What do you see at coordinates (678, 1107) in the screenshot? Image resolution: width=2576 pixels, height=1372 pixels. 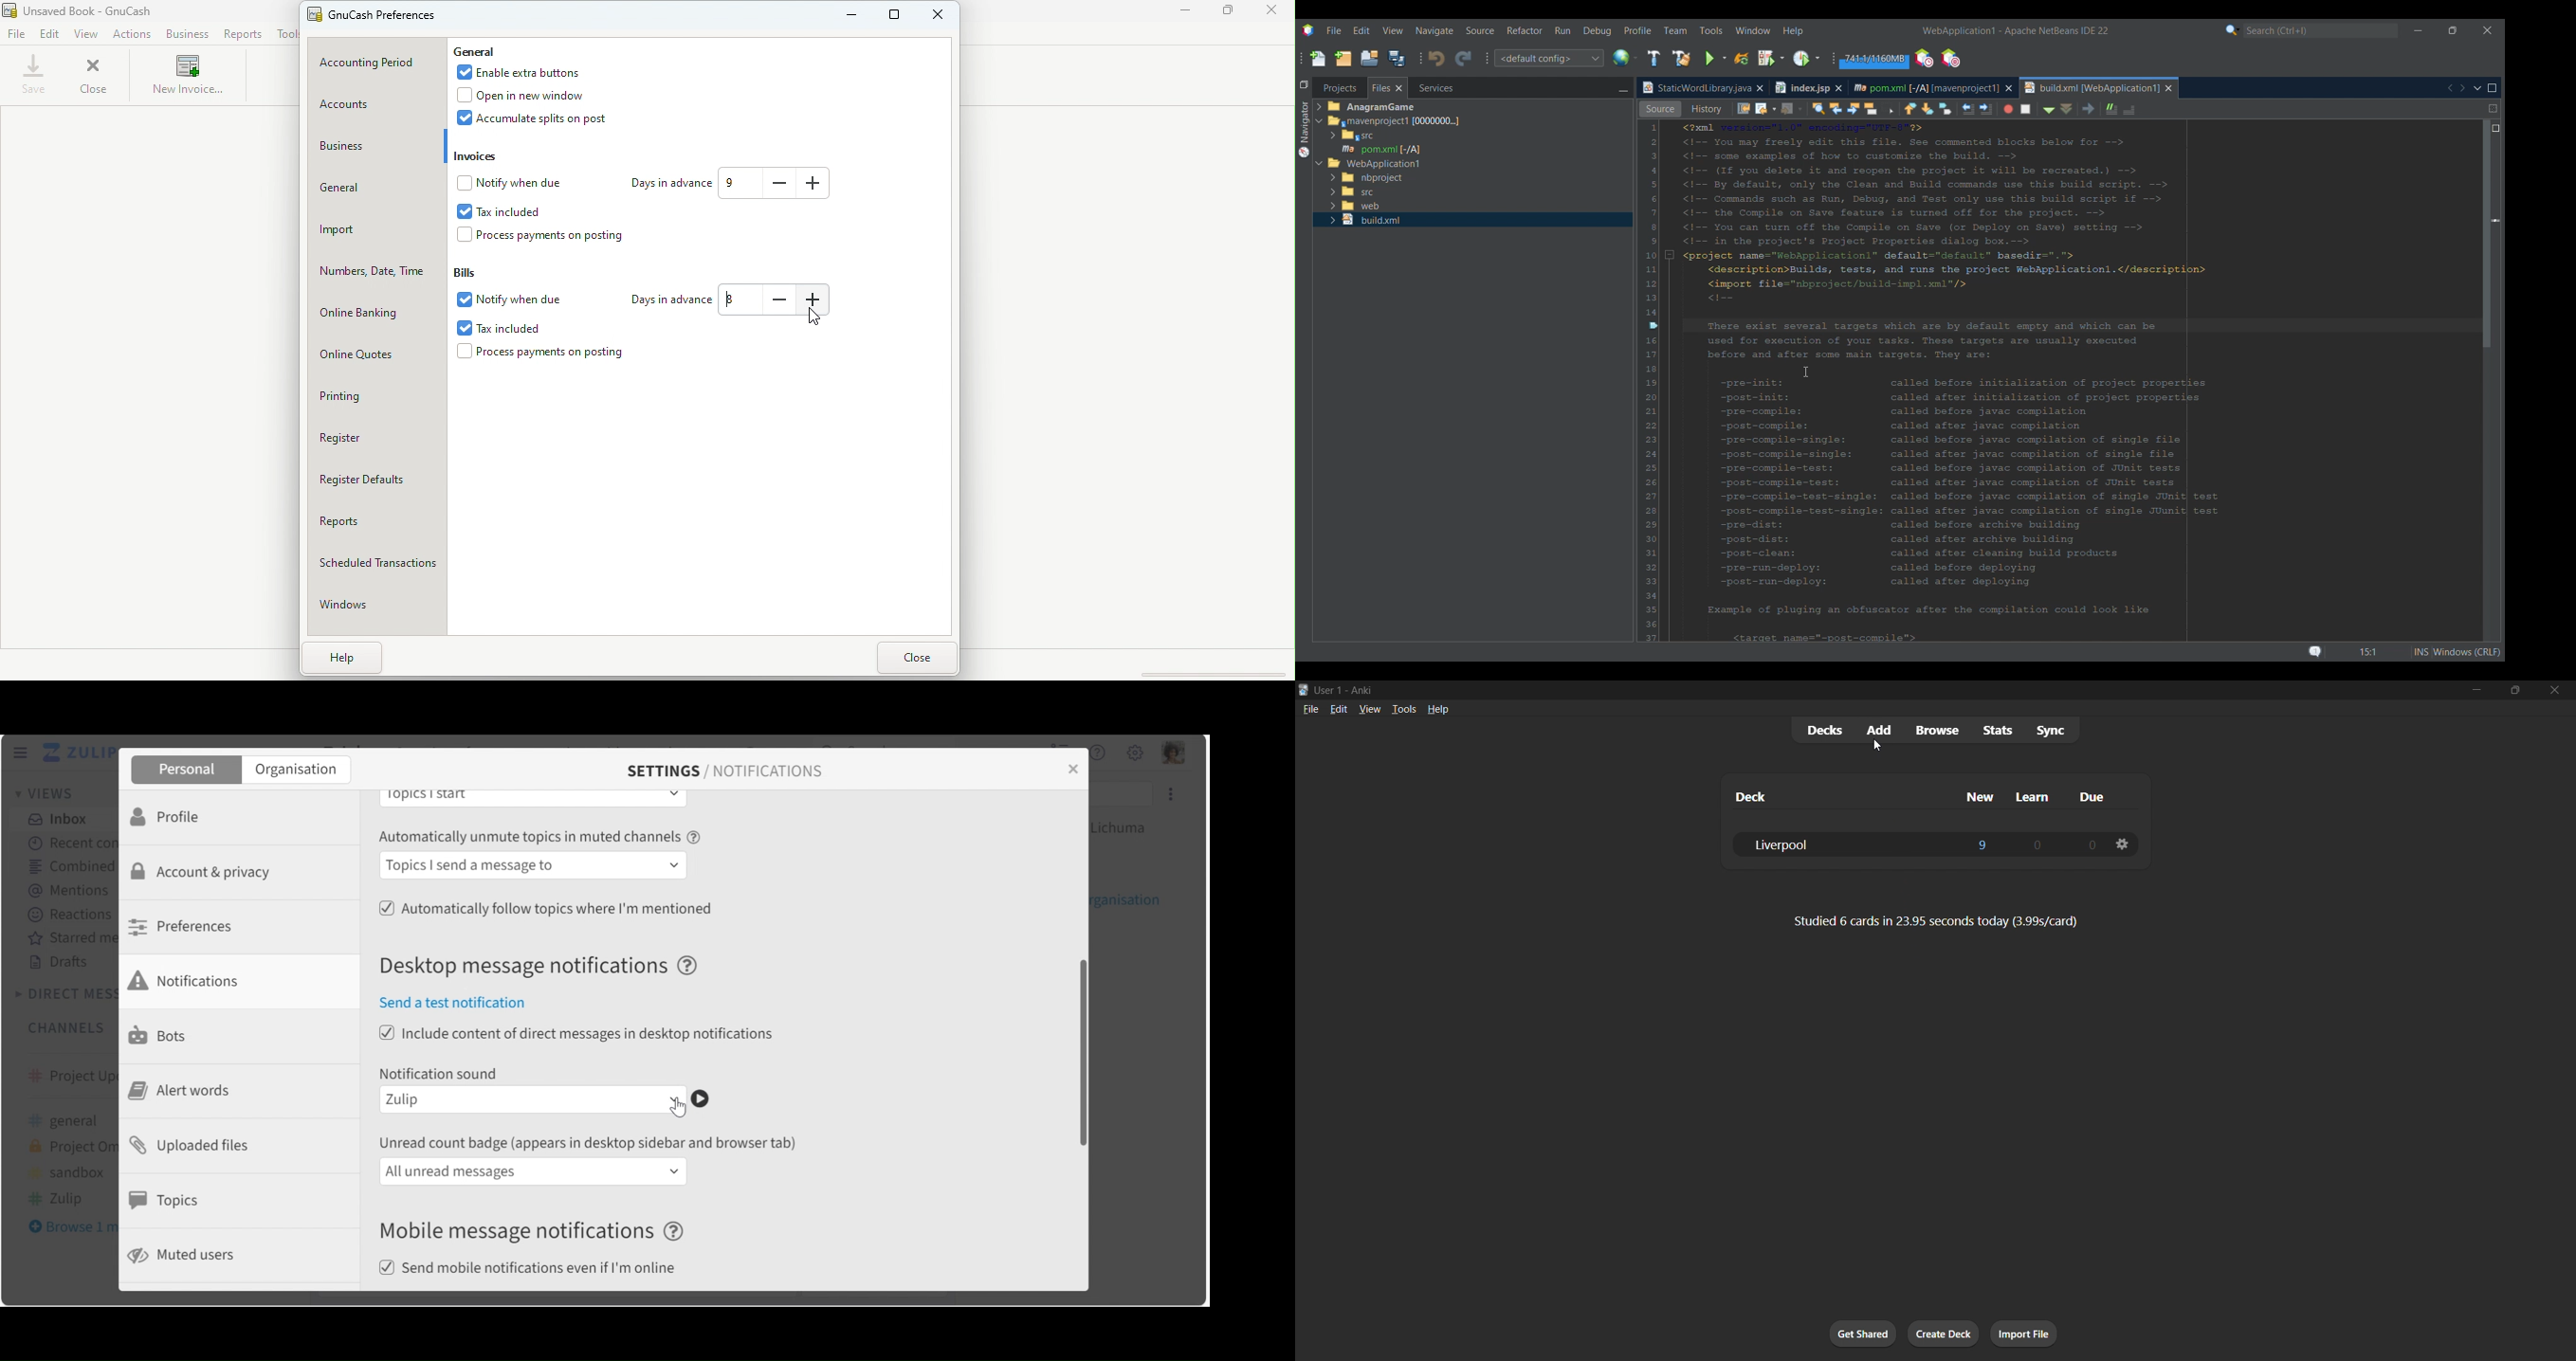 I see `Cursor` at bounding box center [678, 1107].